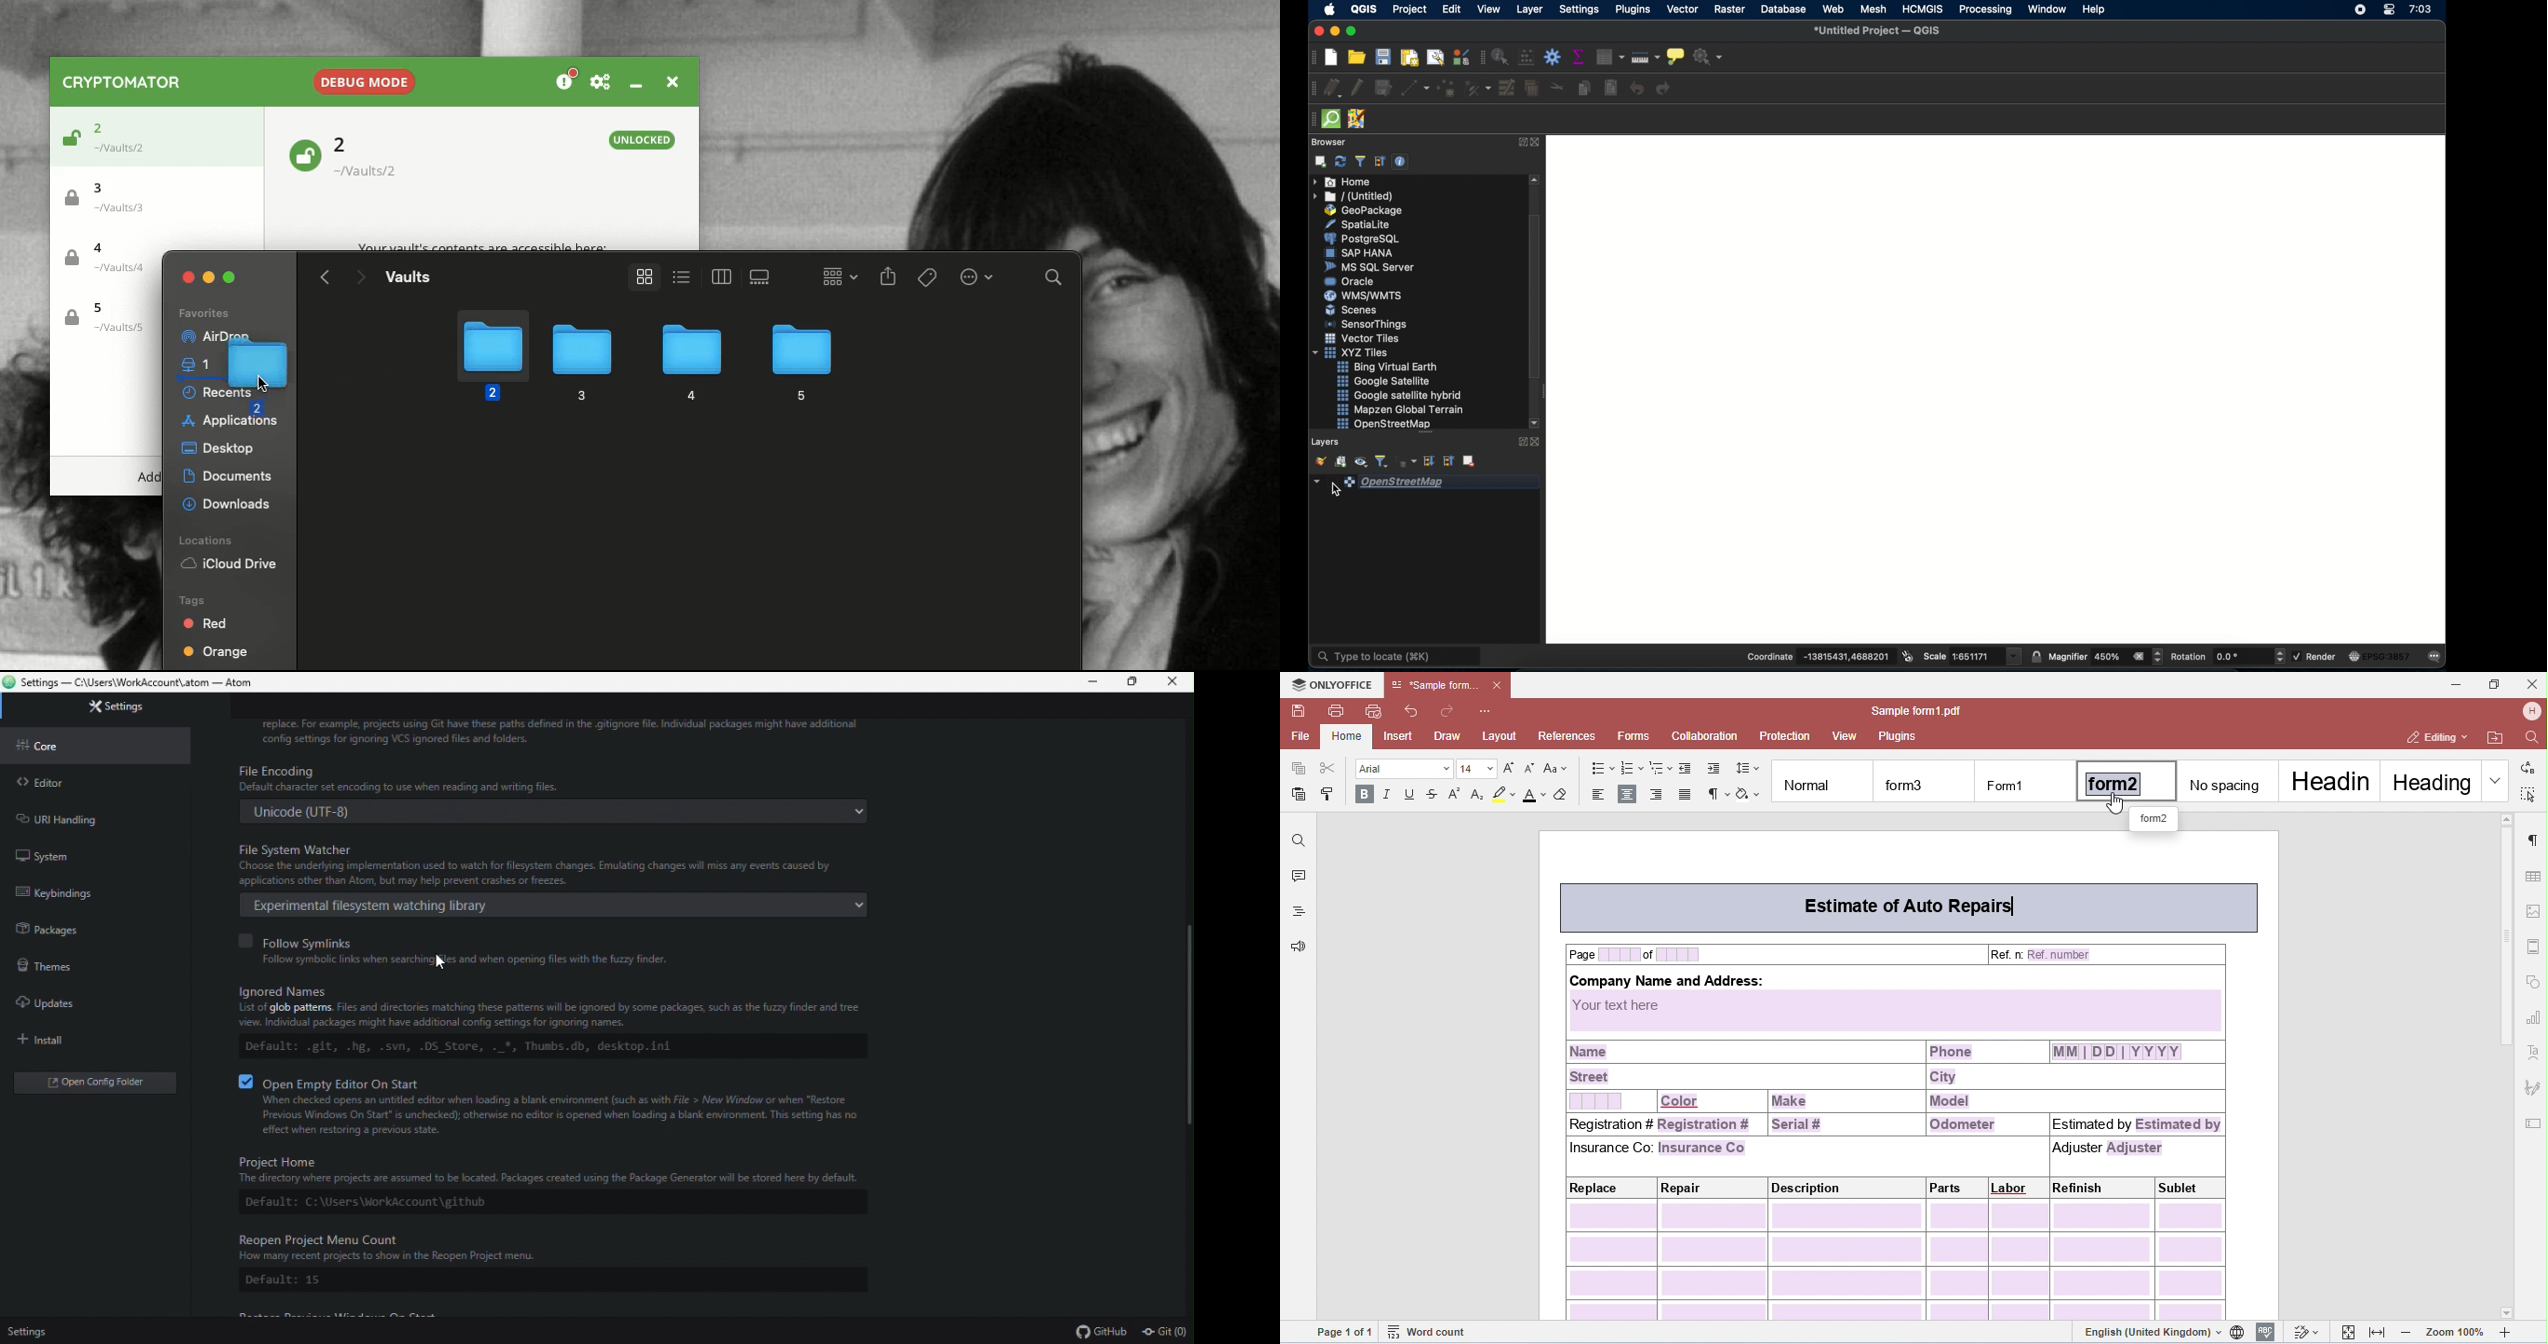 This screenshot has width=2548, height=1344. I want to click on settings, so click(1579, 10).